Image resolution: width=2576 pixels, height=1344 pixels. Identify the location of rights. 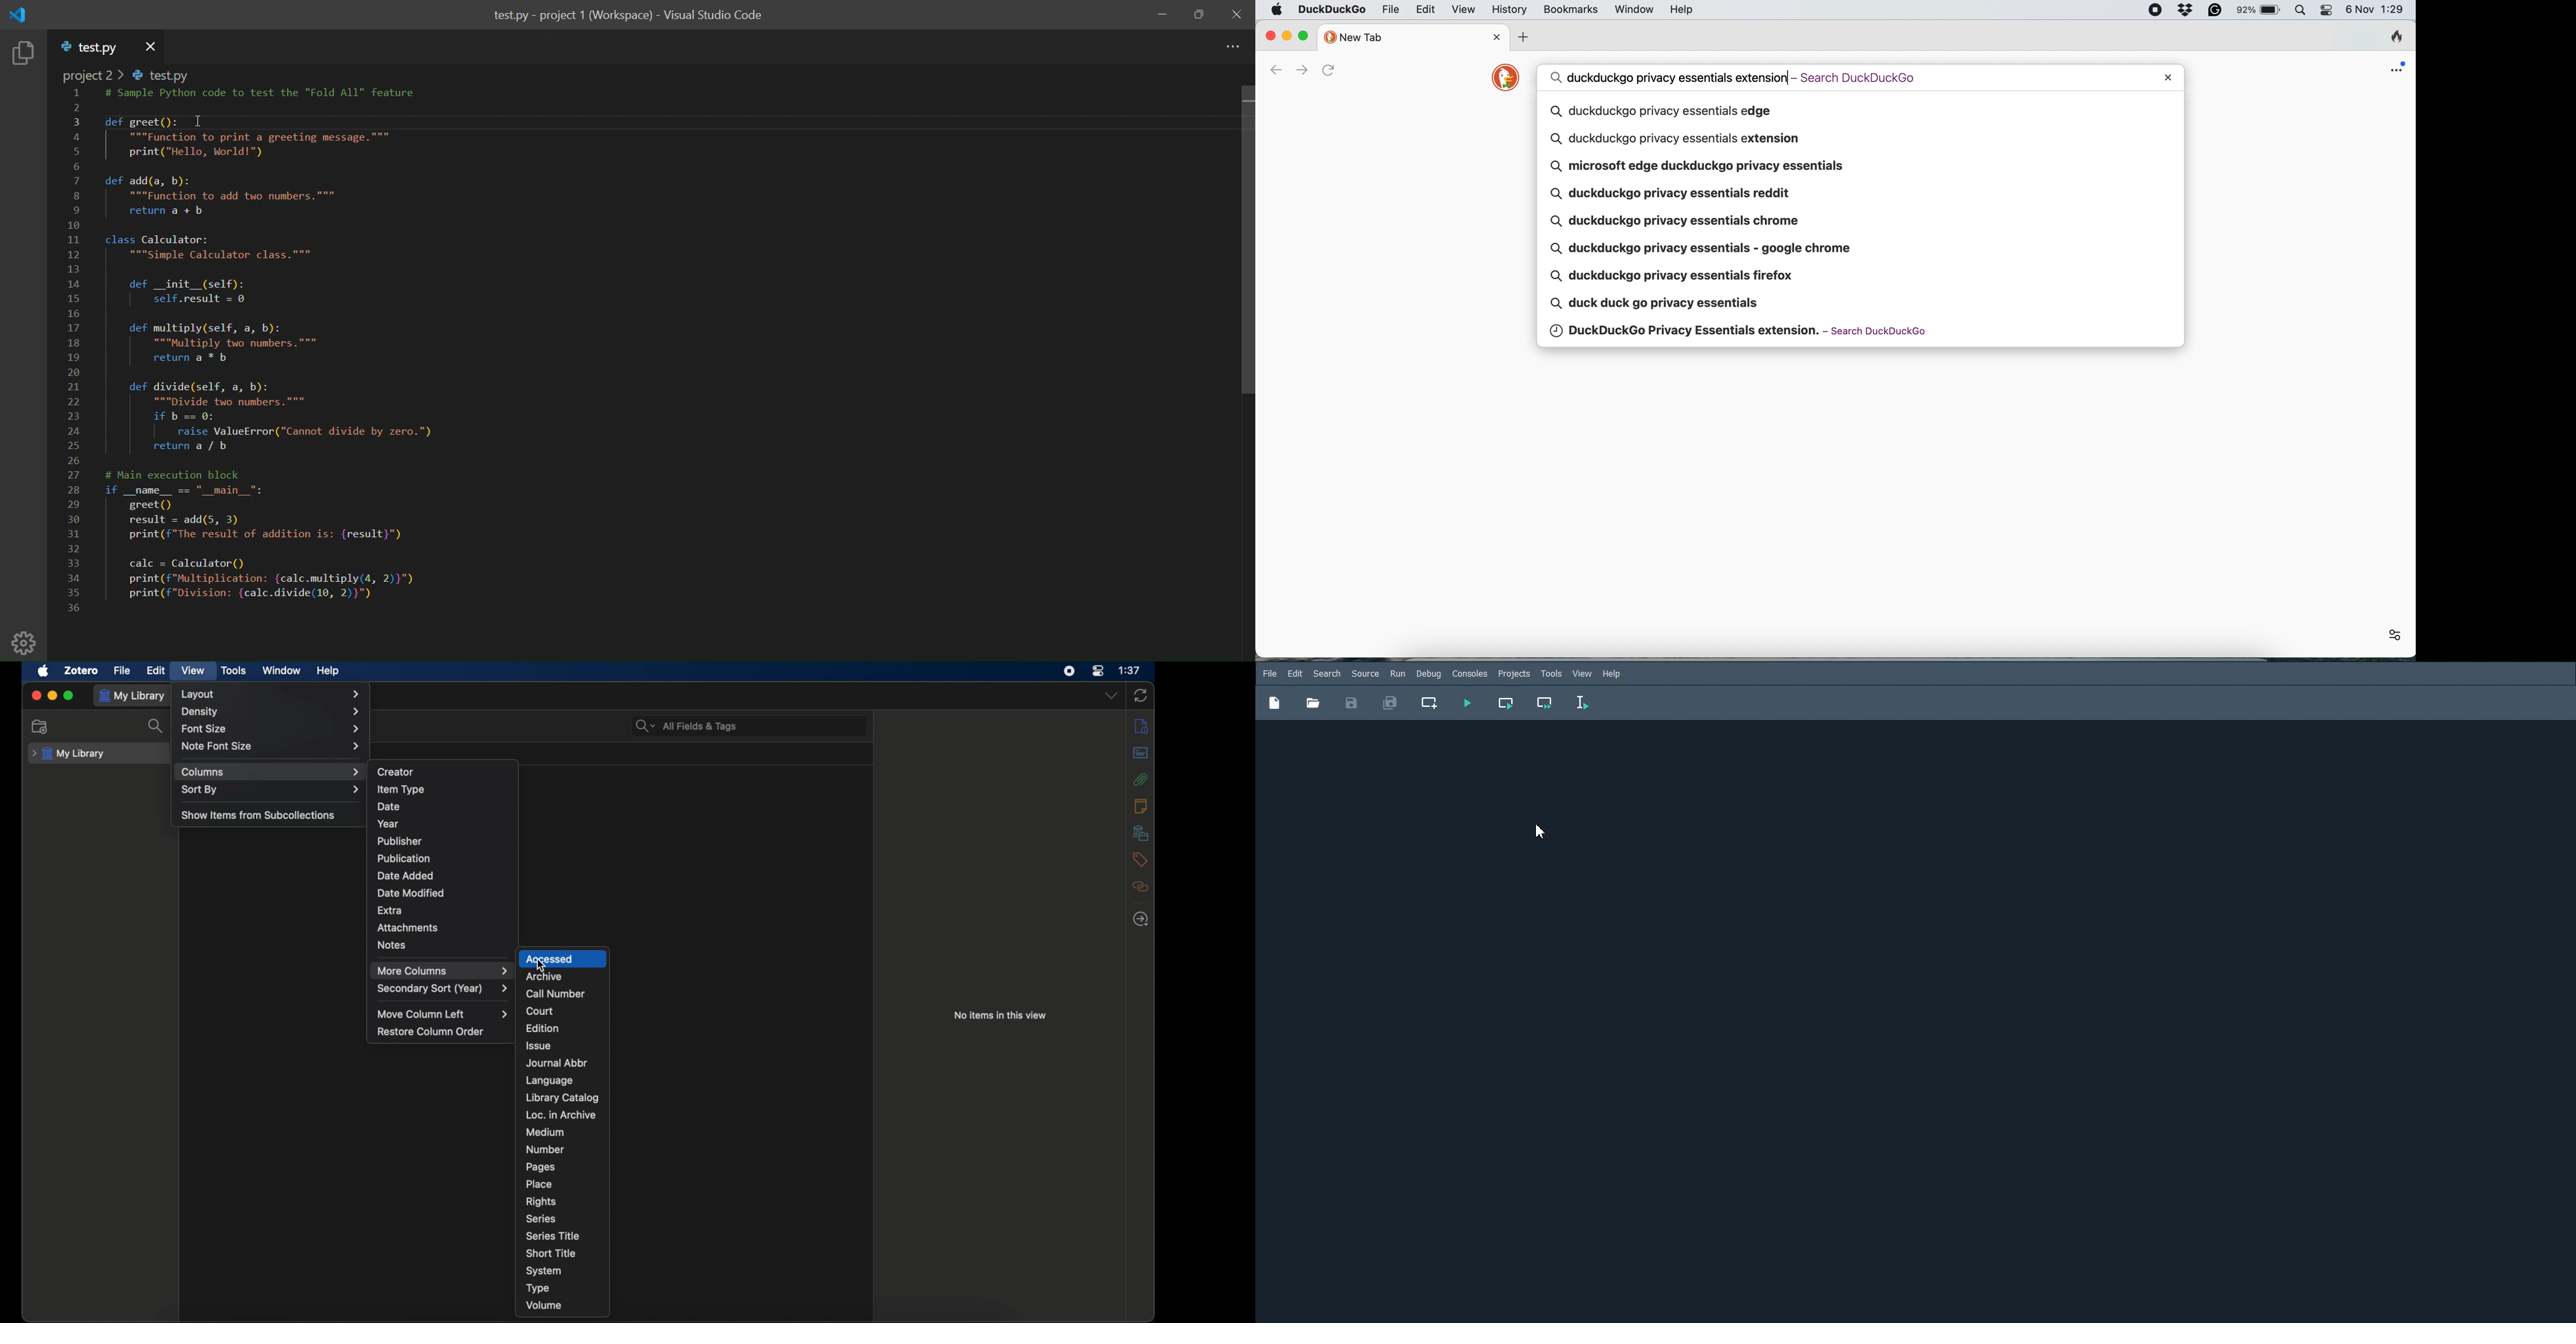
(541, 1201).